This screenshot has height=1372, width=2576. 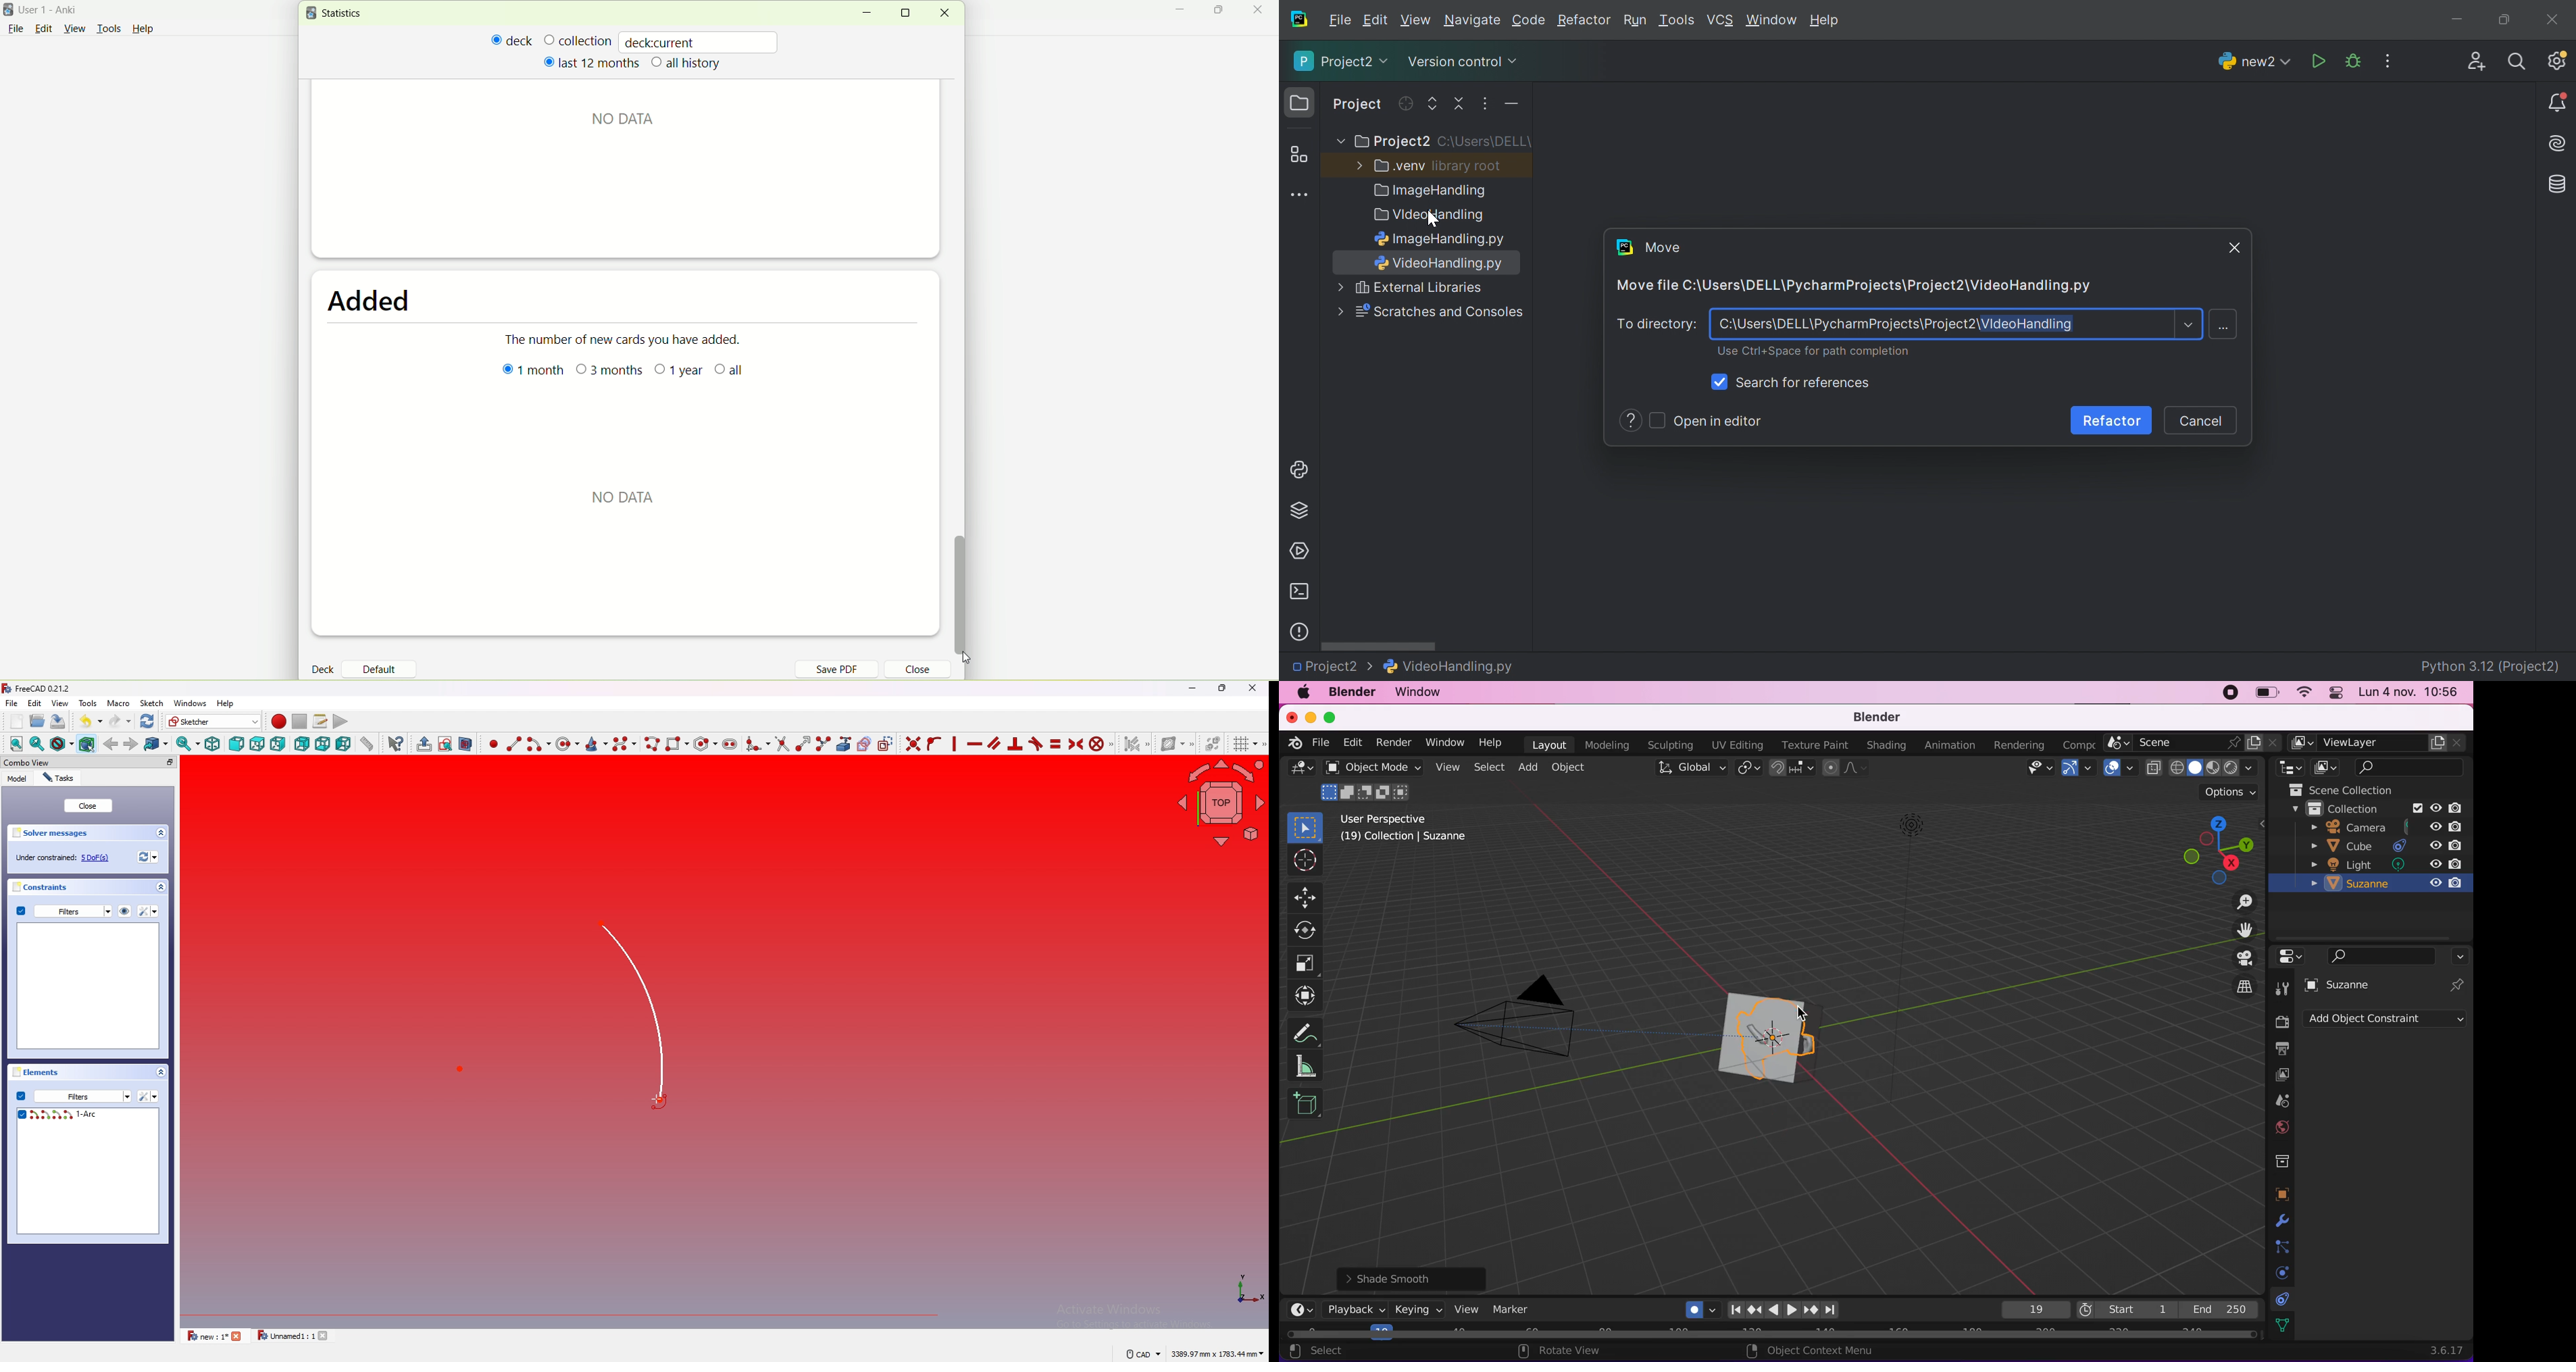 I want to click on remove layer, so click(x=2456, y=742).